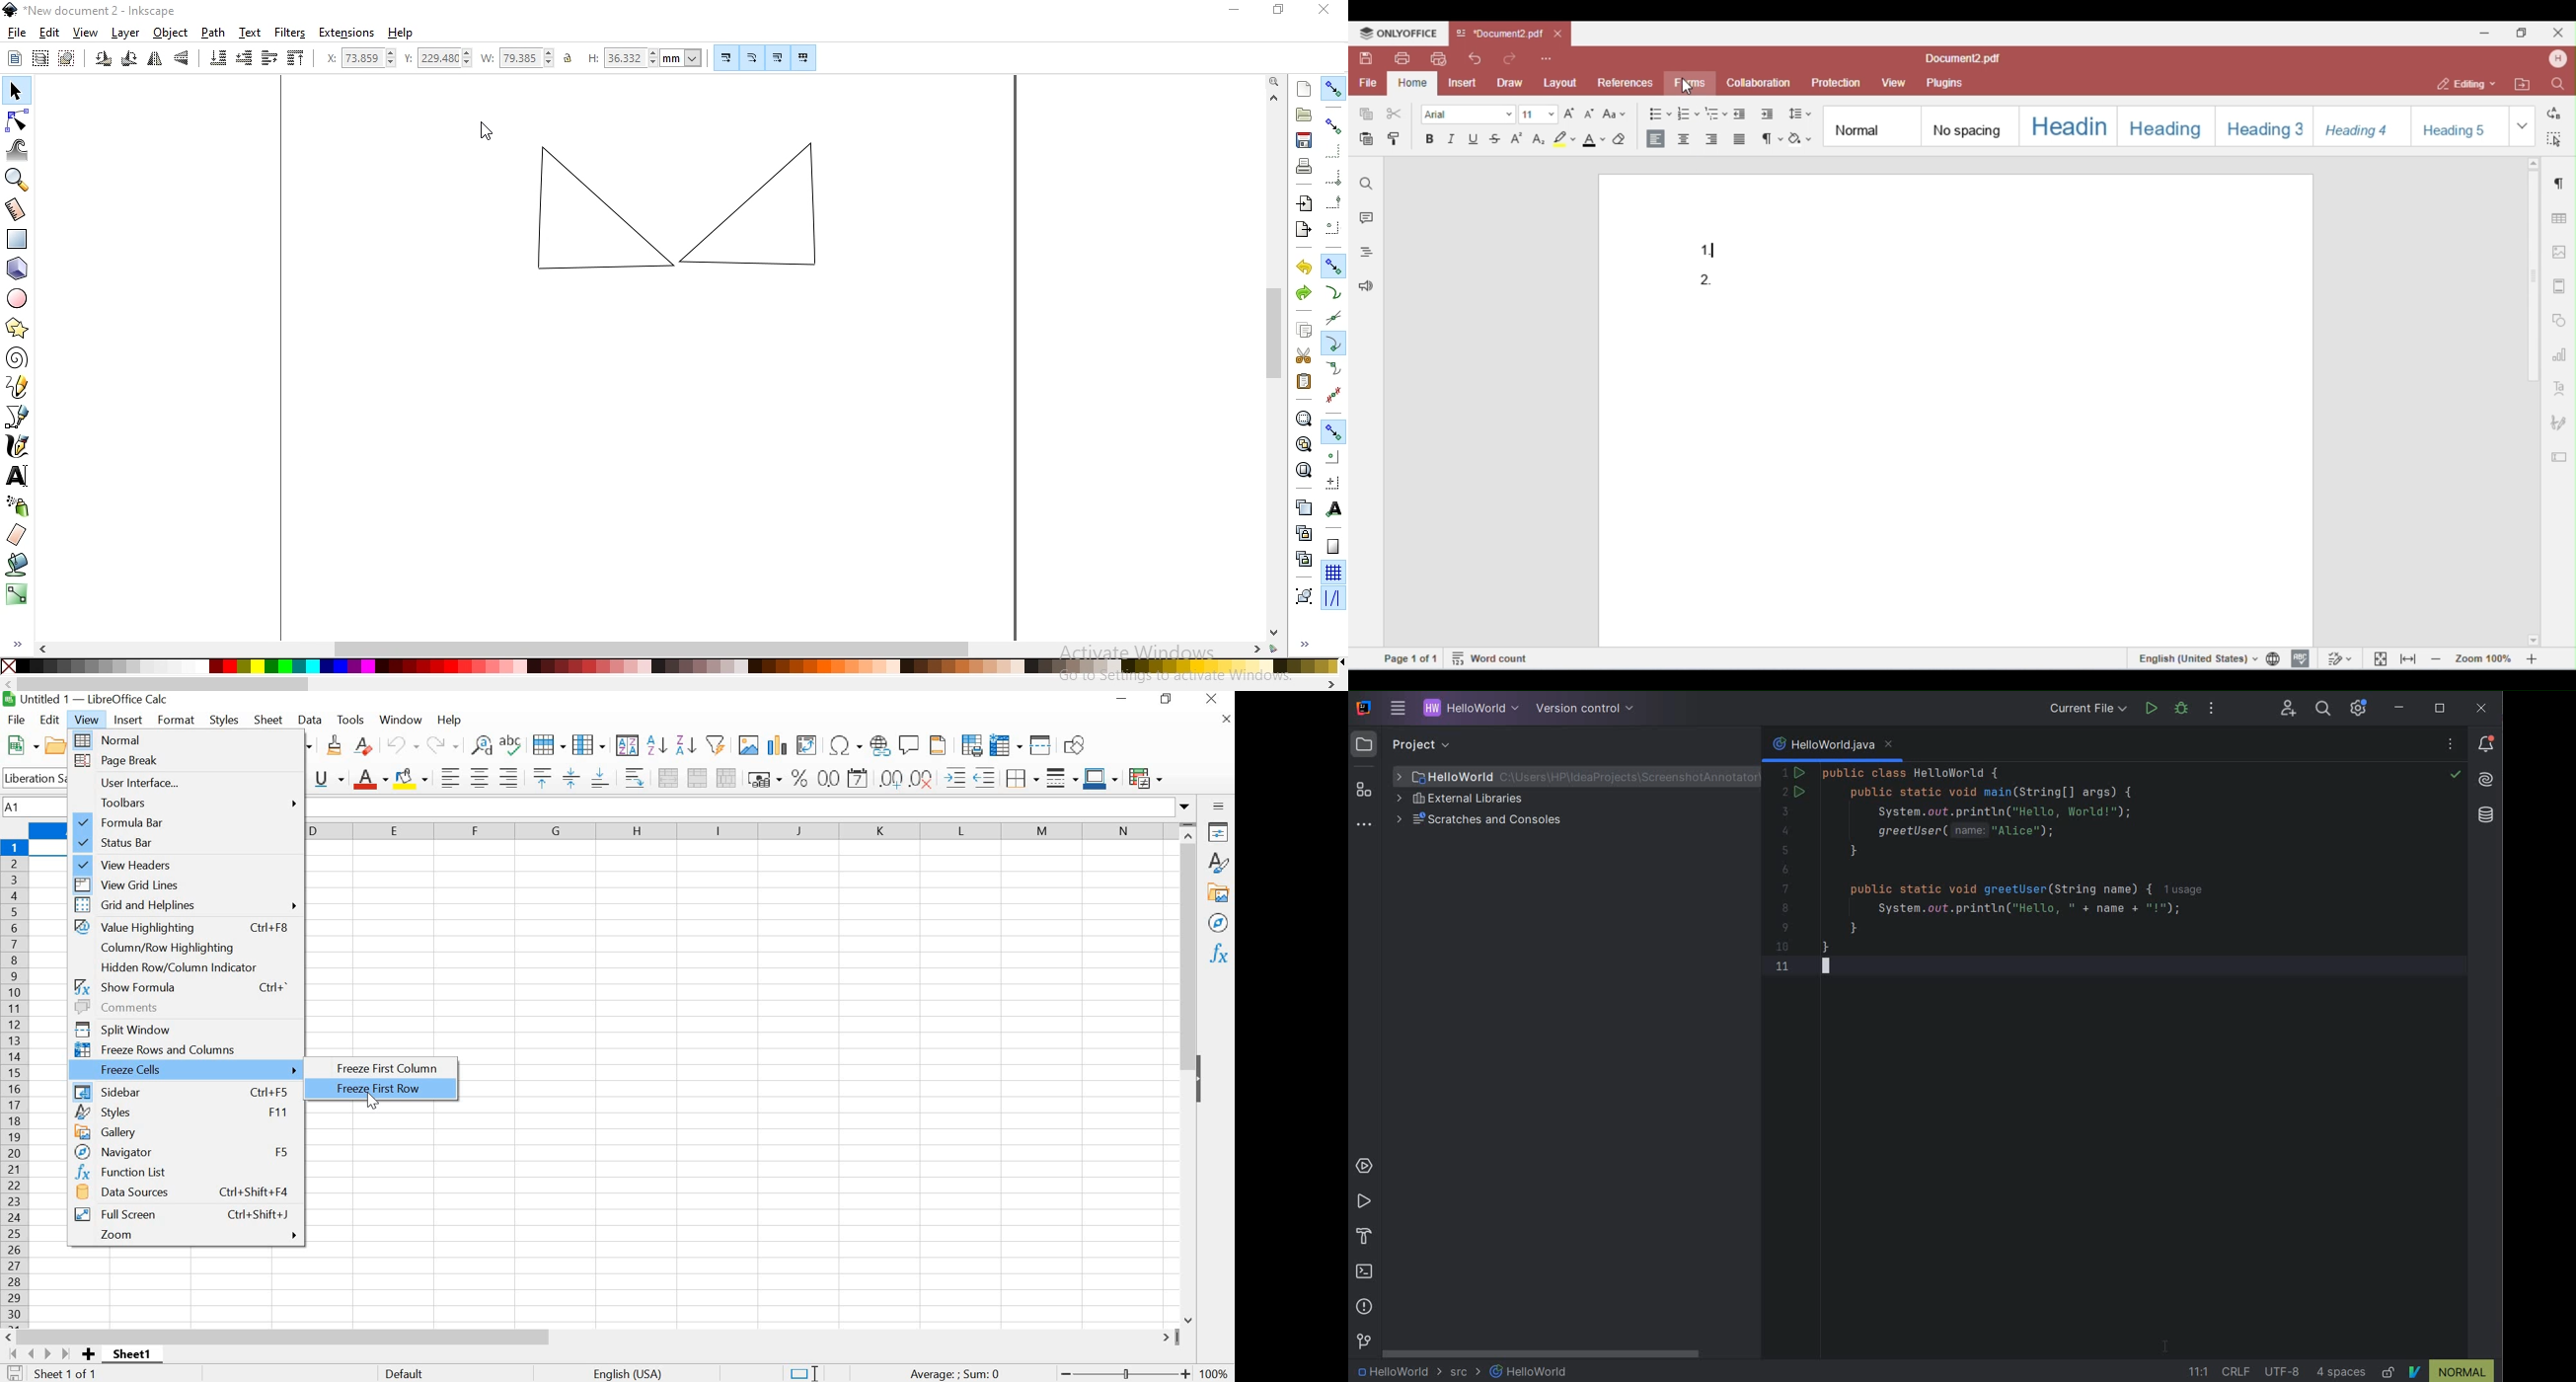  I want to click on print document, so click(1306, 166).